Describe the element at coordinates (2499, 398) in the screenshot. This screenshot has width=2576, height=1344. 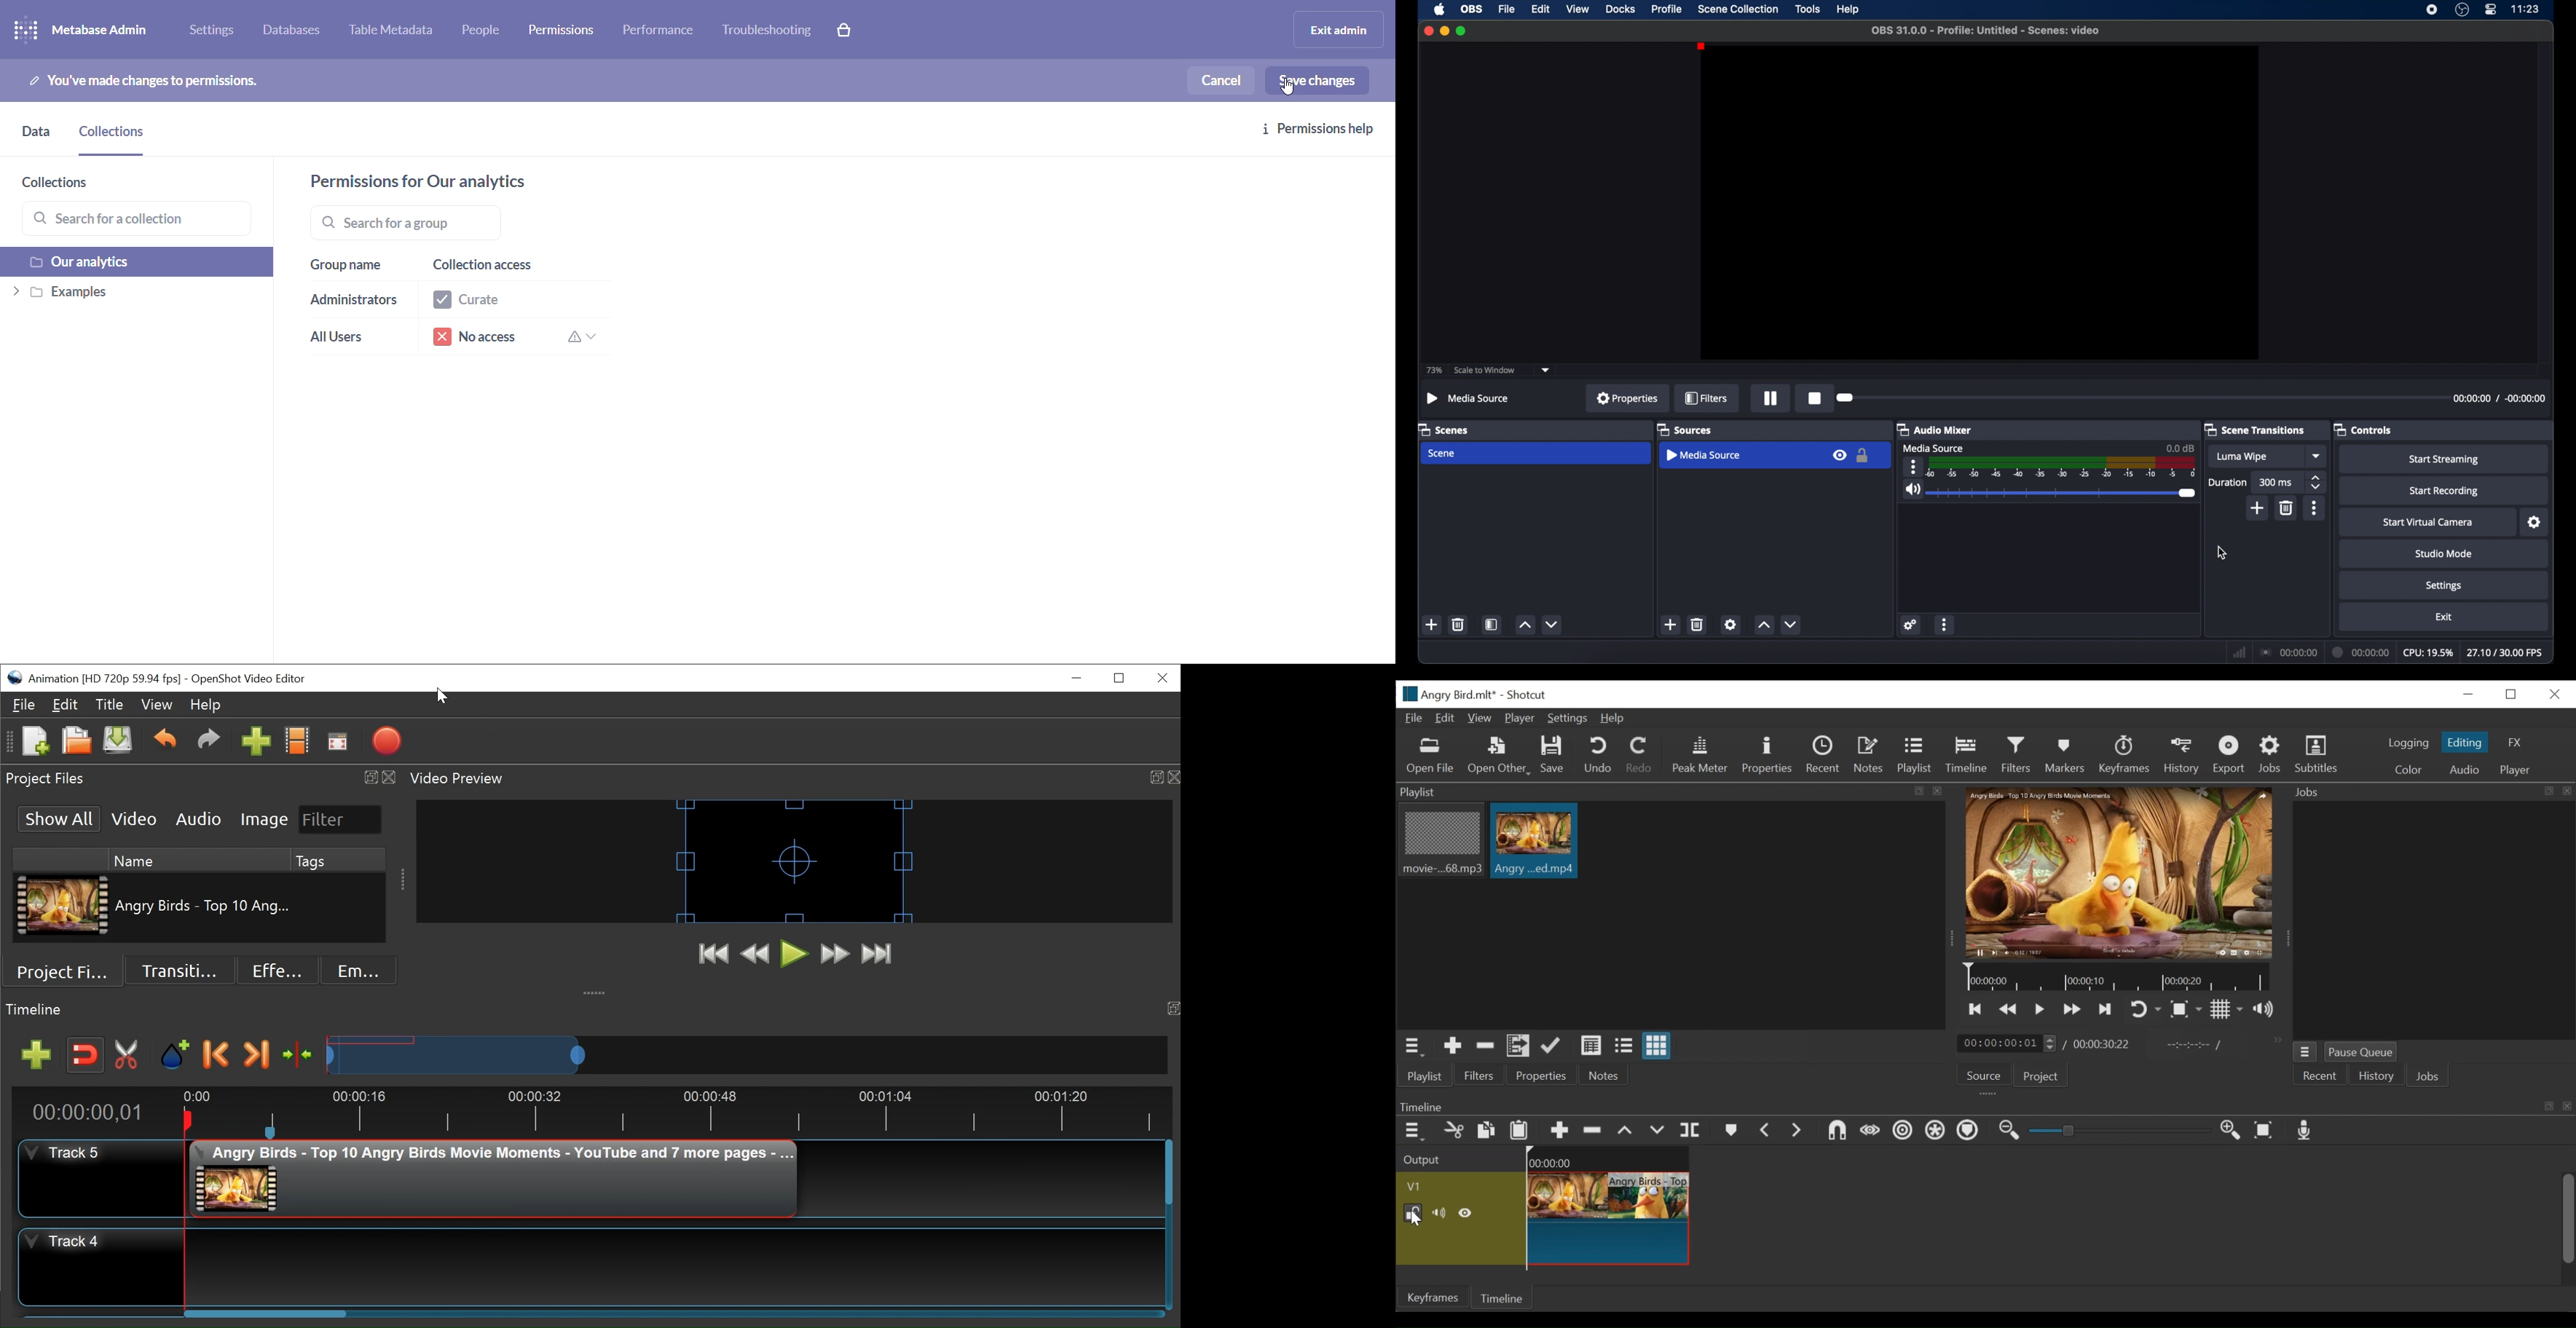
I see `timestamp` at that location.